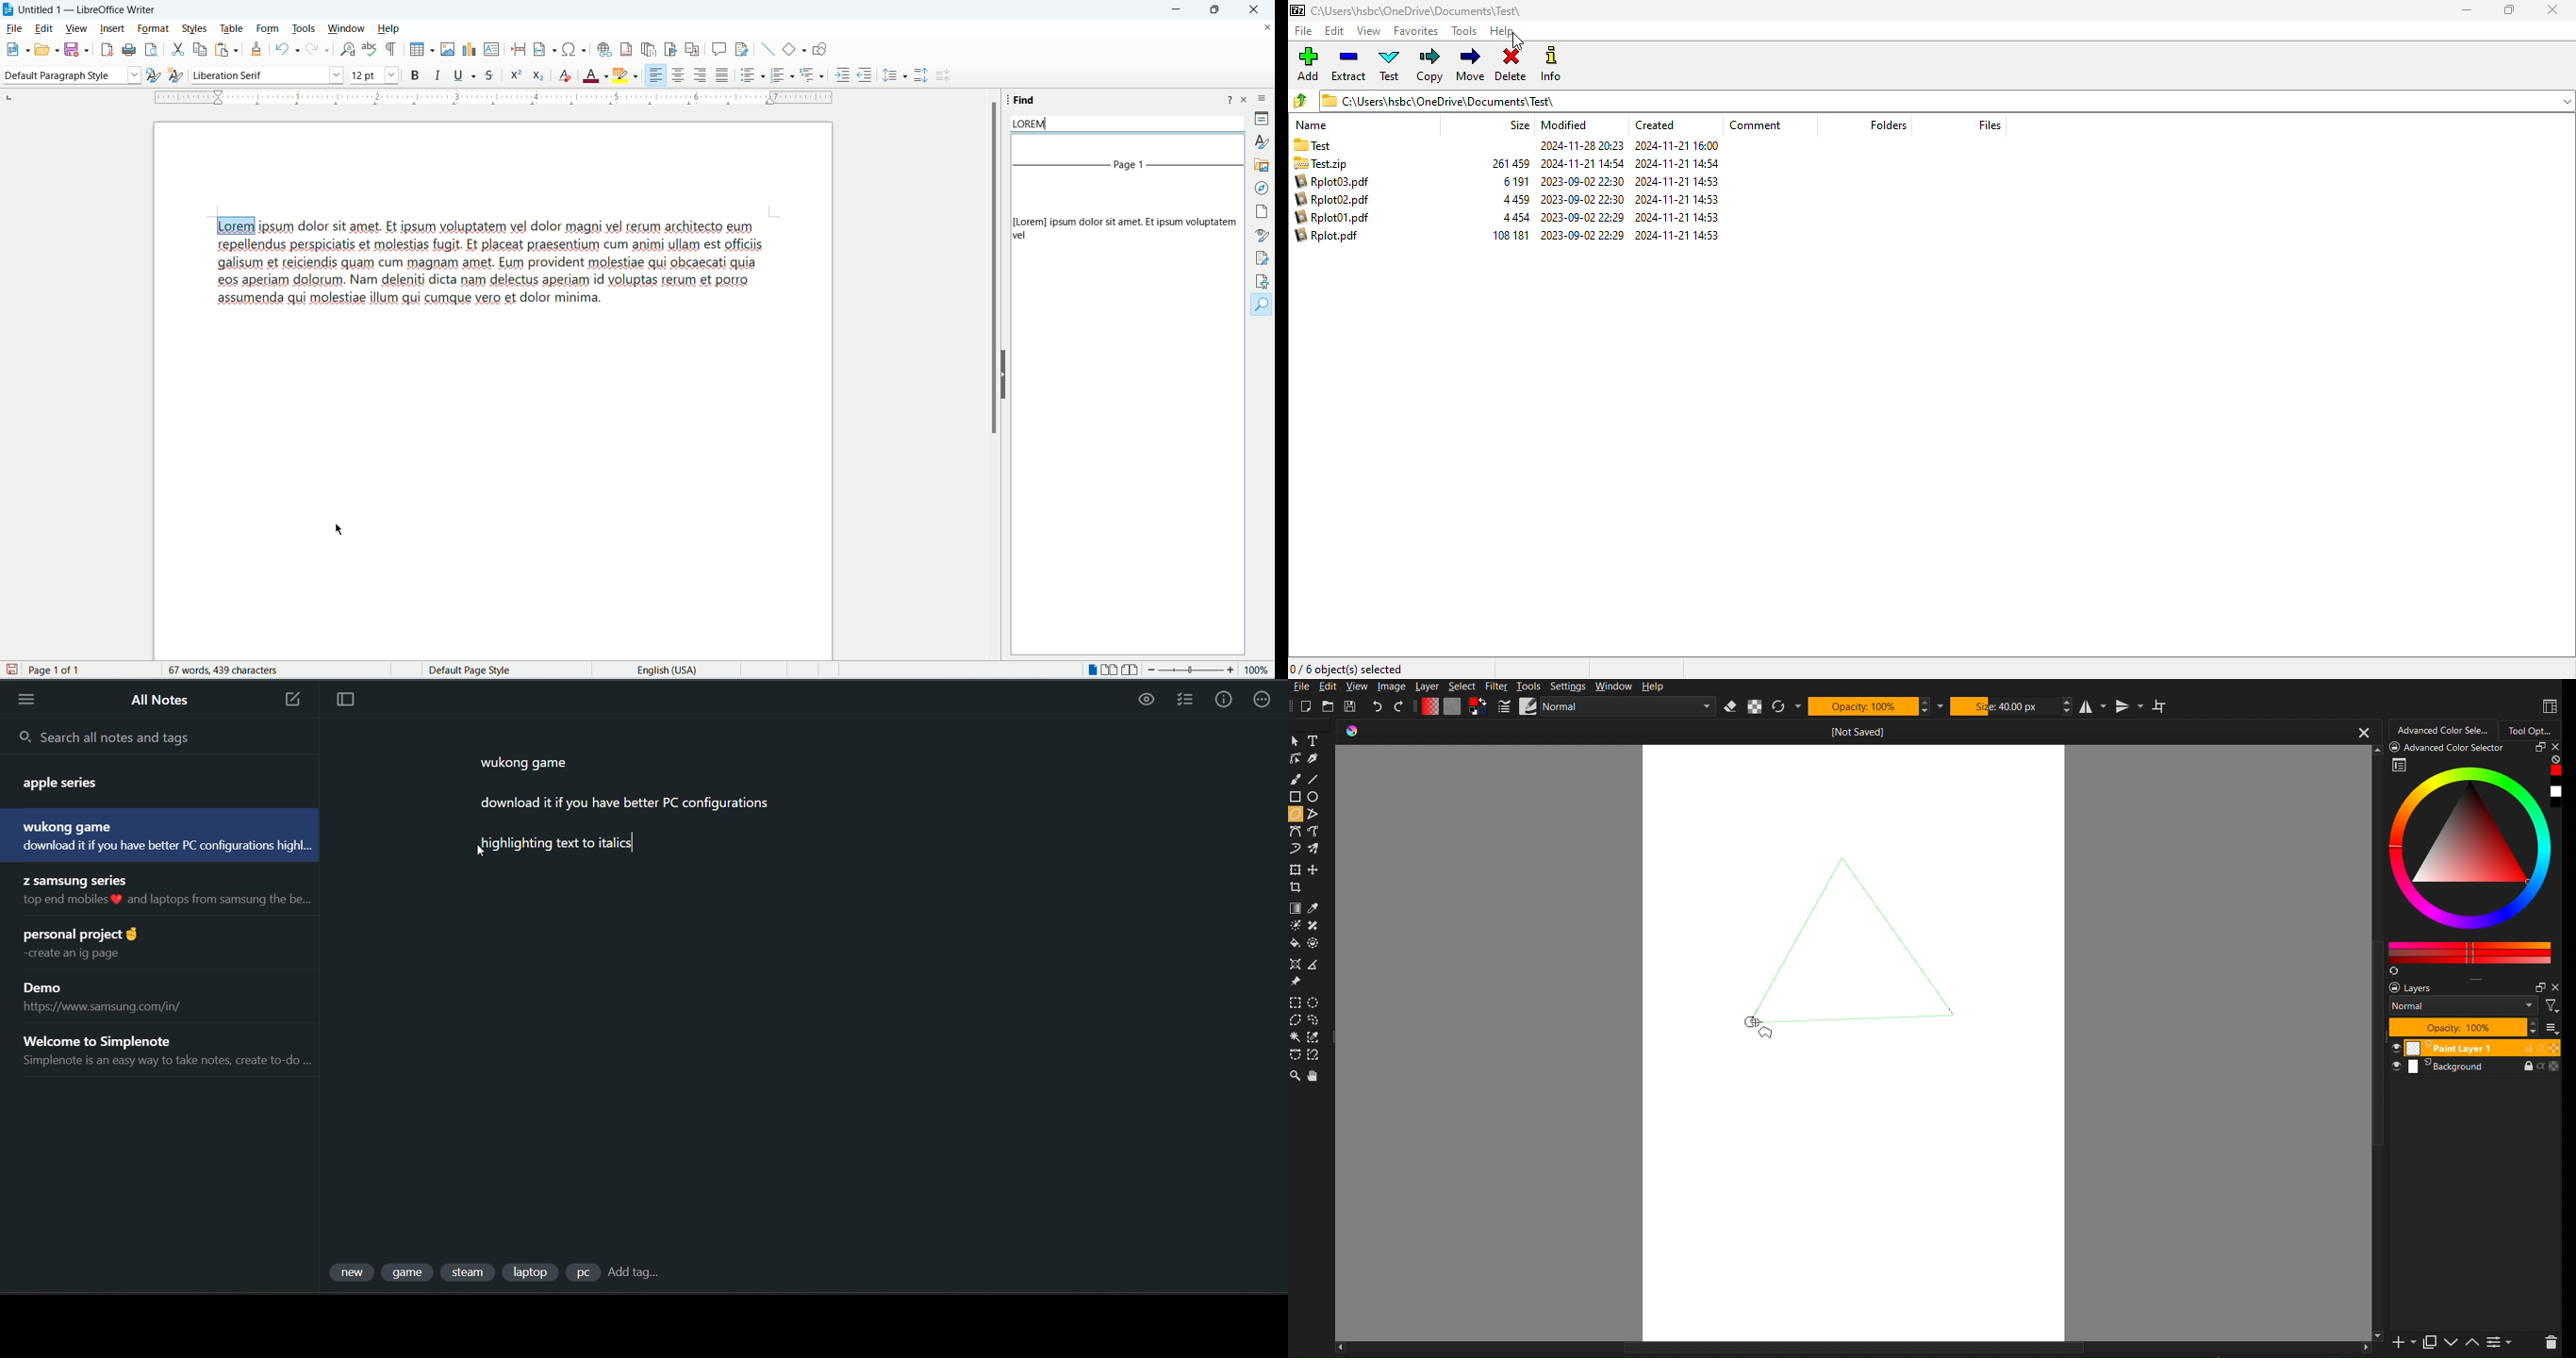 This screenshot has height=1372, width=2576. What do you see at coordinates (623, 813) in the screenshot?
I see `data from current note` at bounding box center [623, 813].